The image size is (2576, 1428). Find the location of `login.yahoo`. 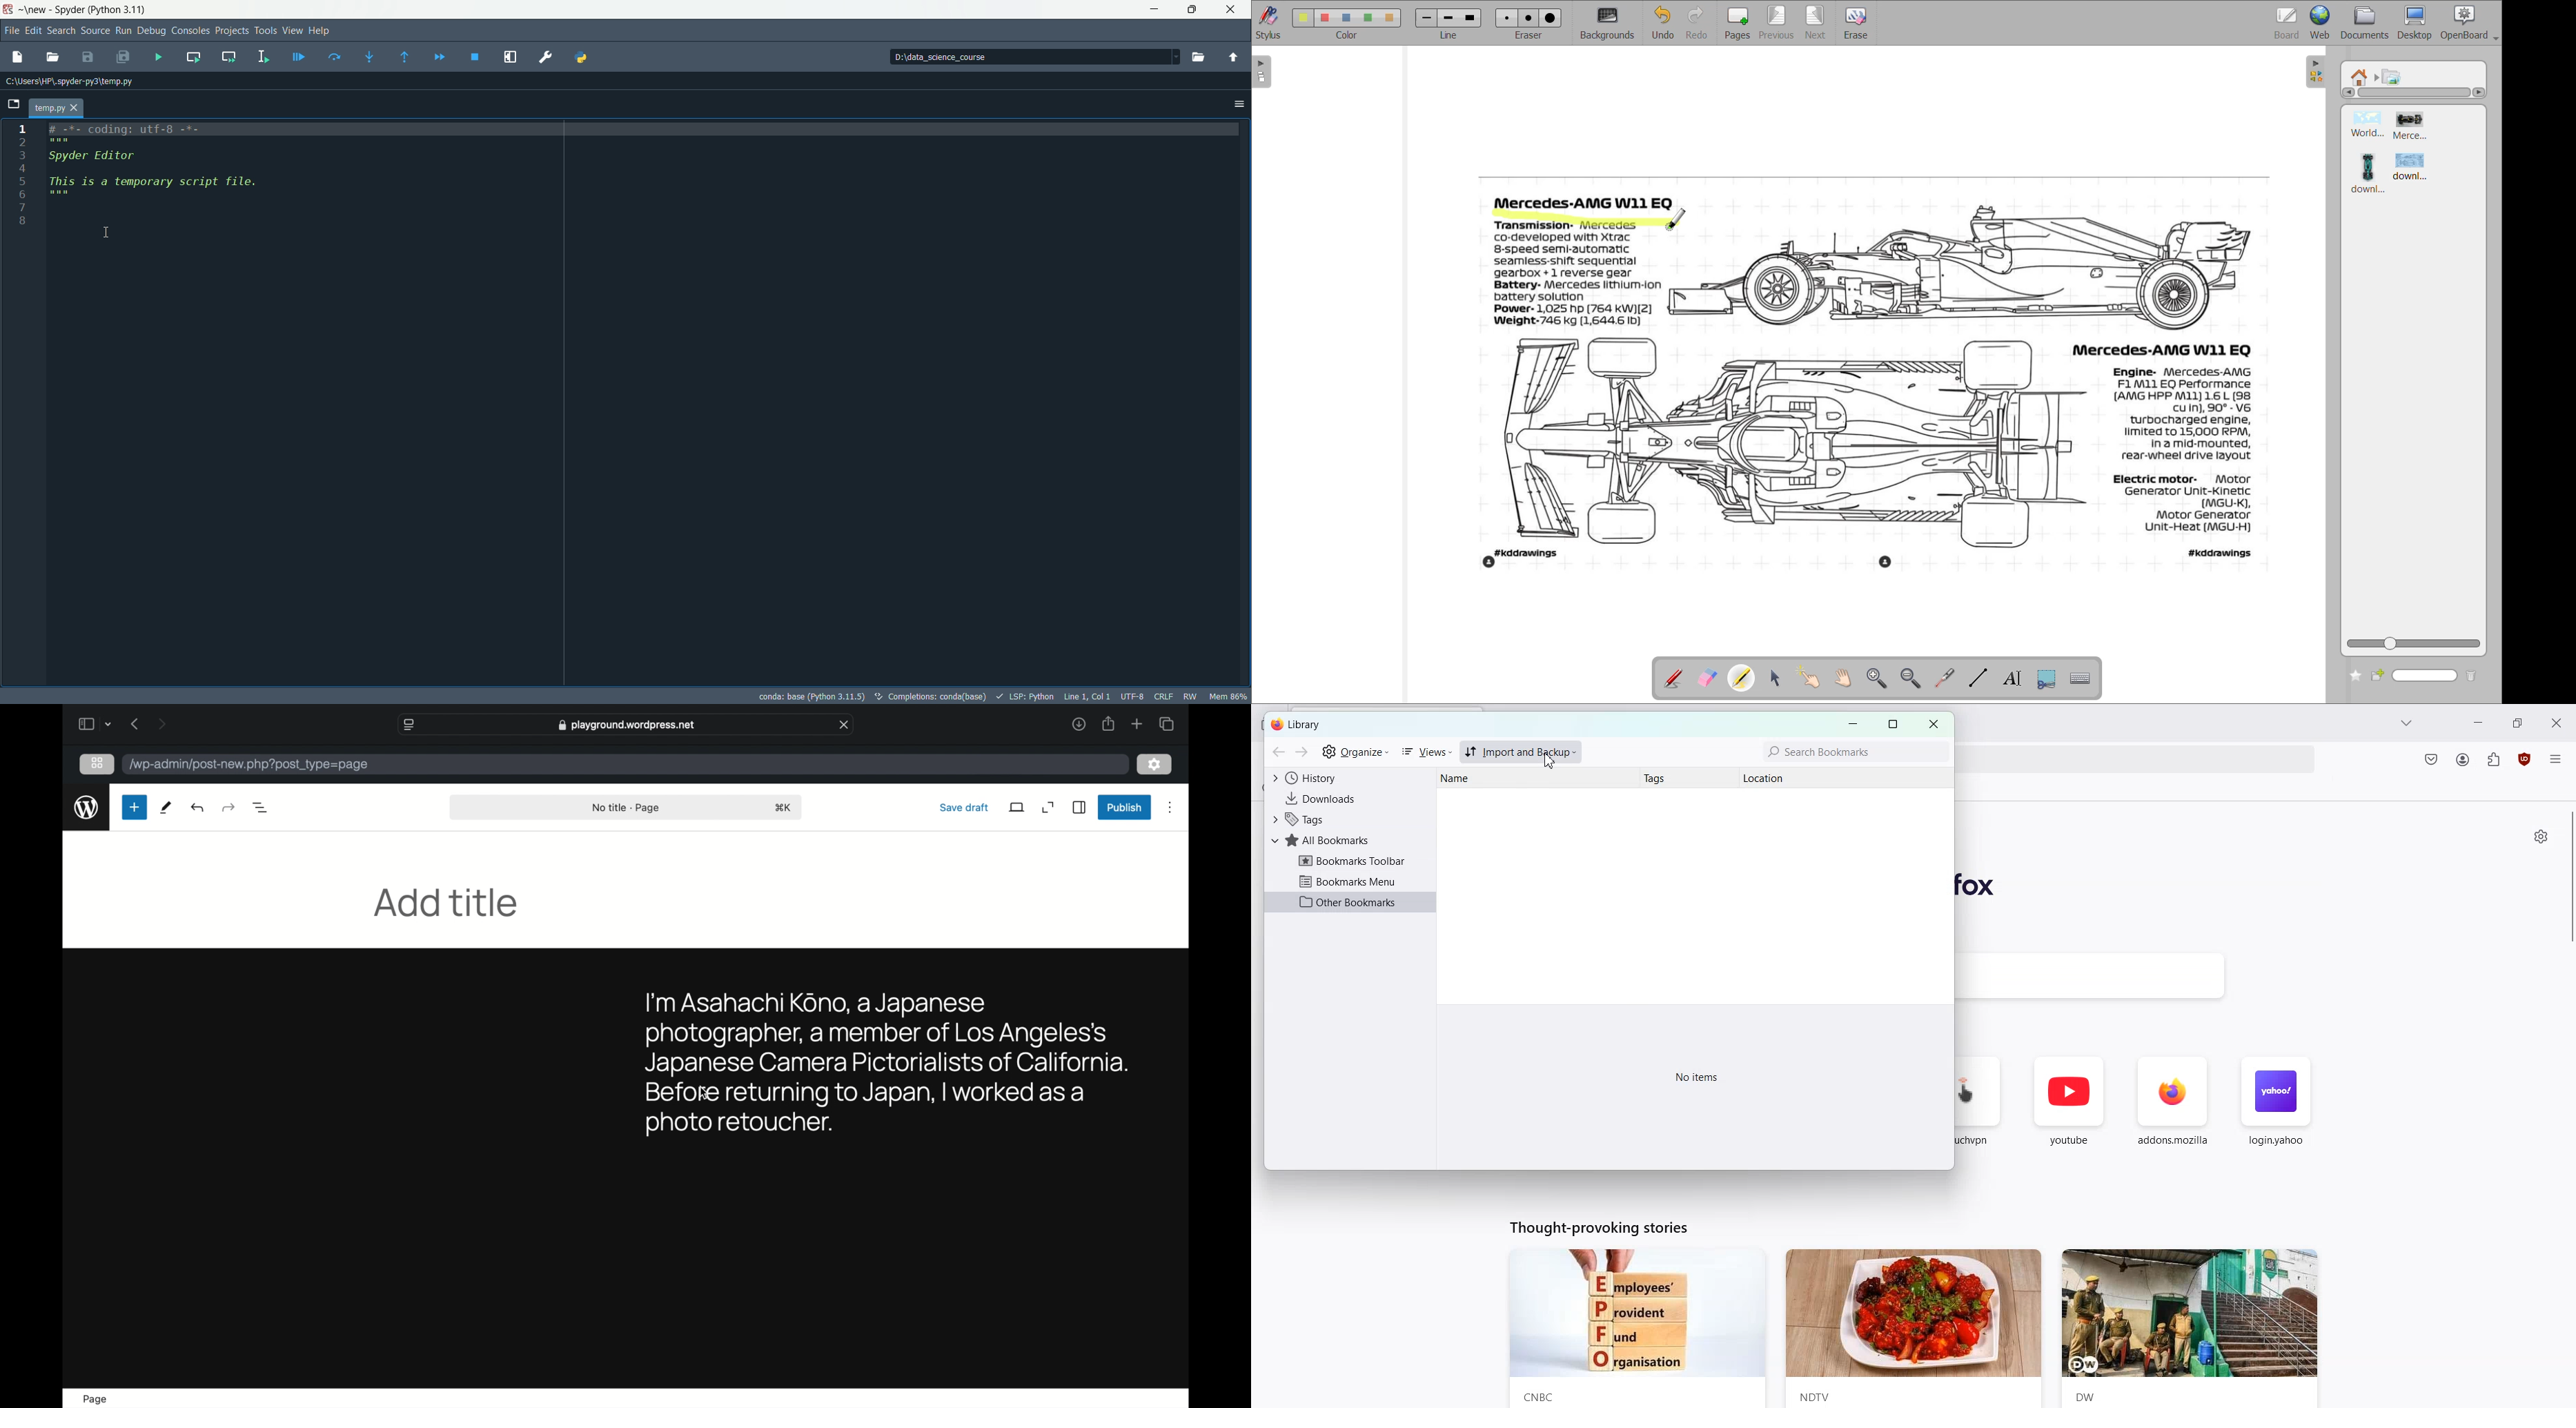

login.yahoo is located at coordinates (2274, 1109).